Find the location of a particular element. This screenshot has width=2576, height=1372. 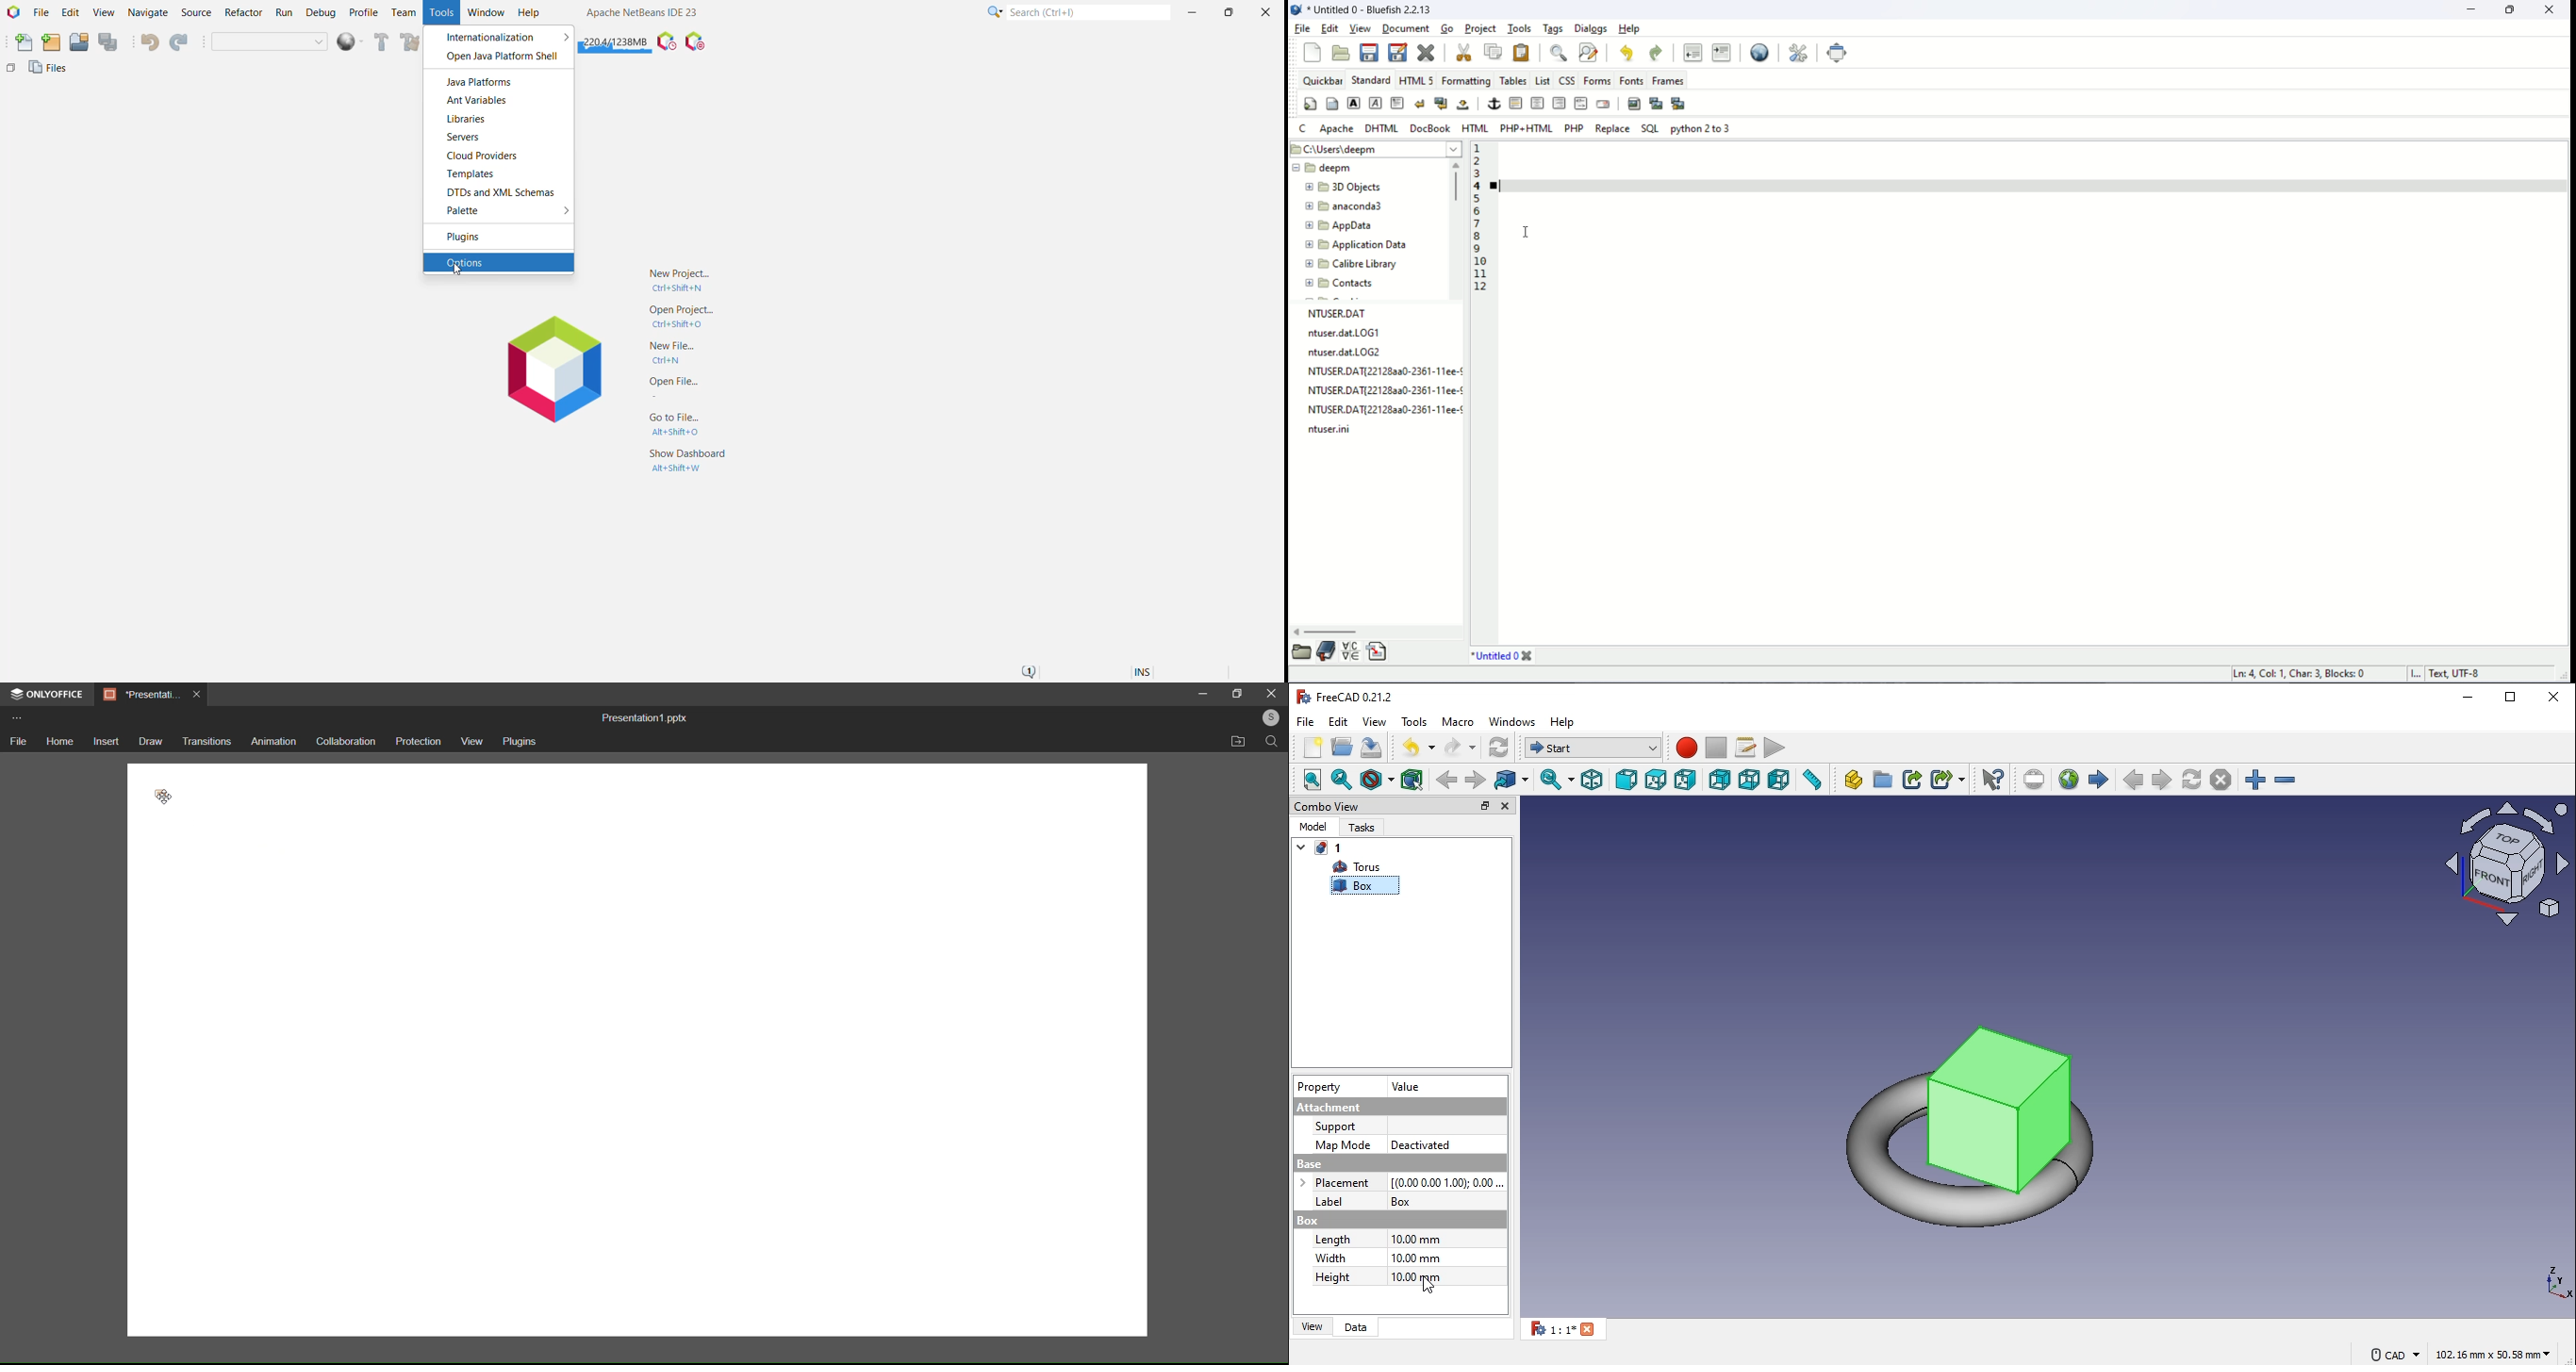

snippets is located at coordinates (1380, 654).